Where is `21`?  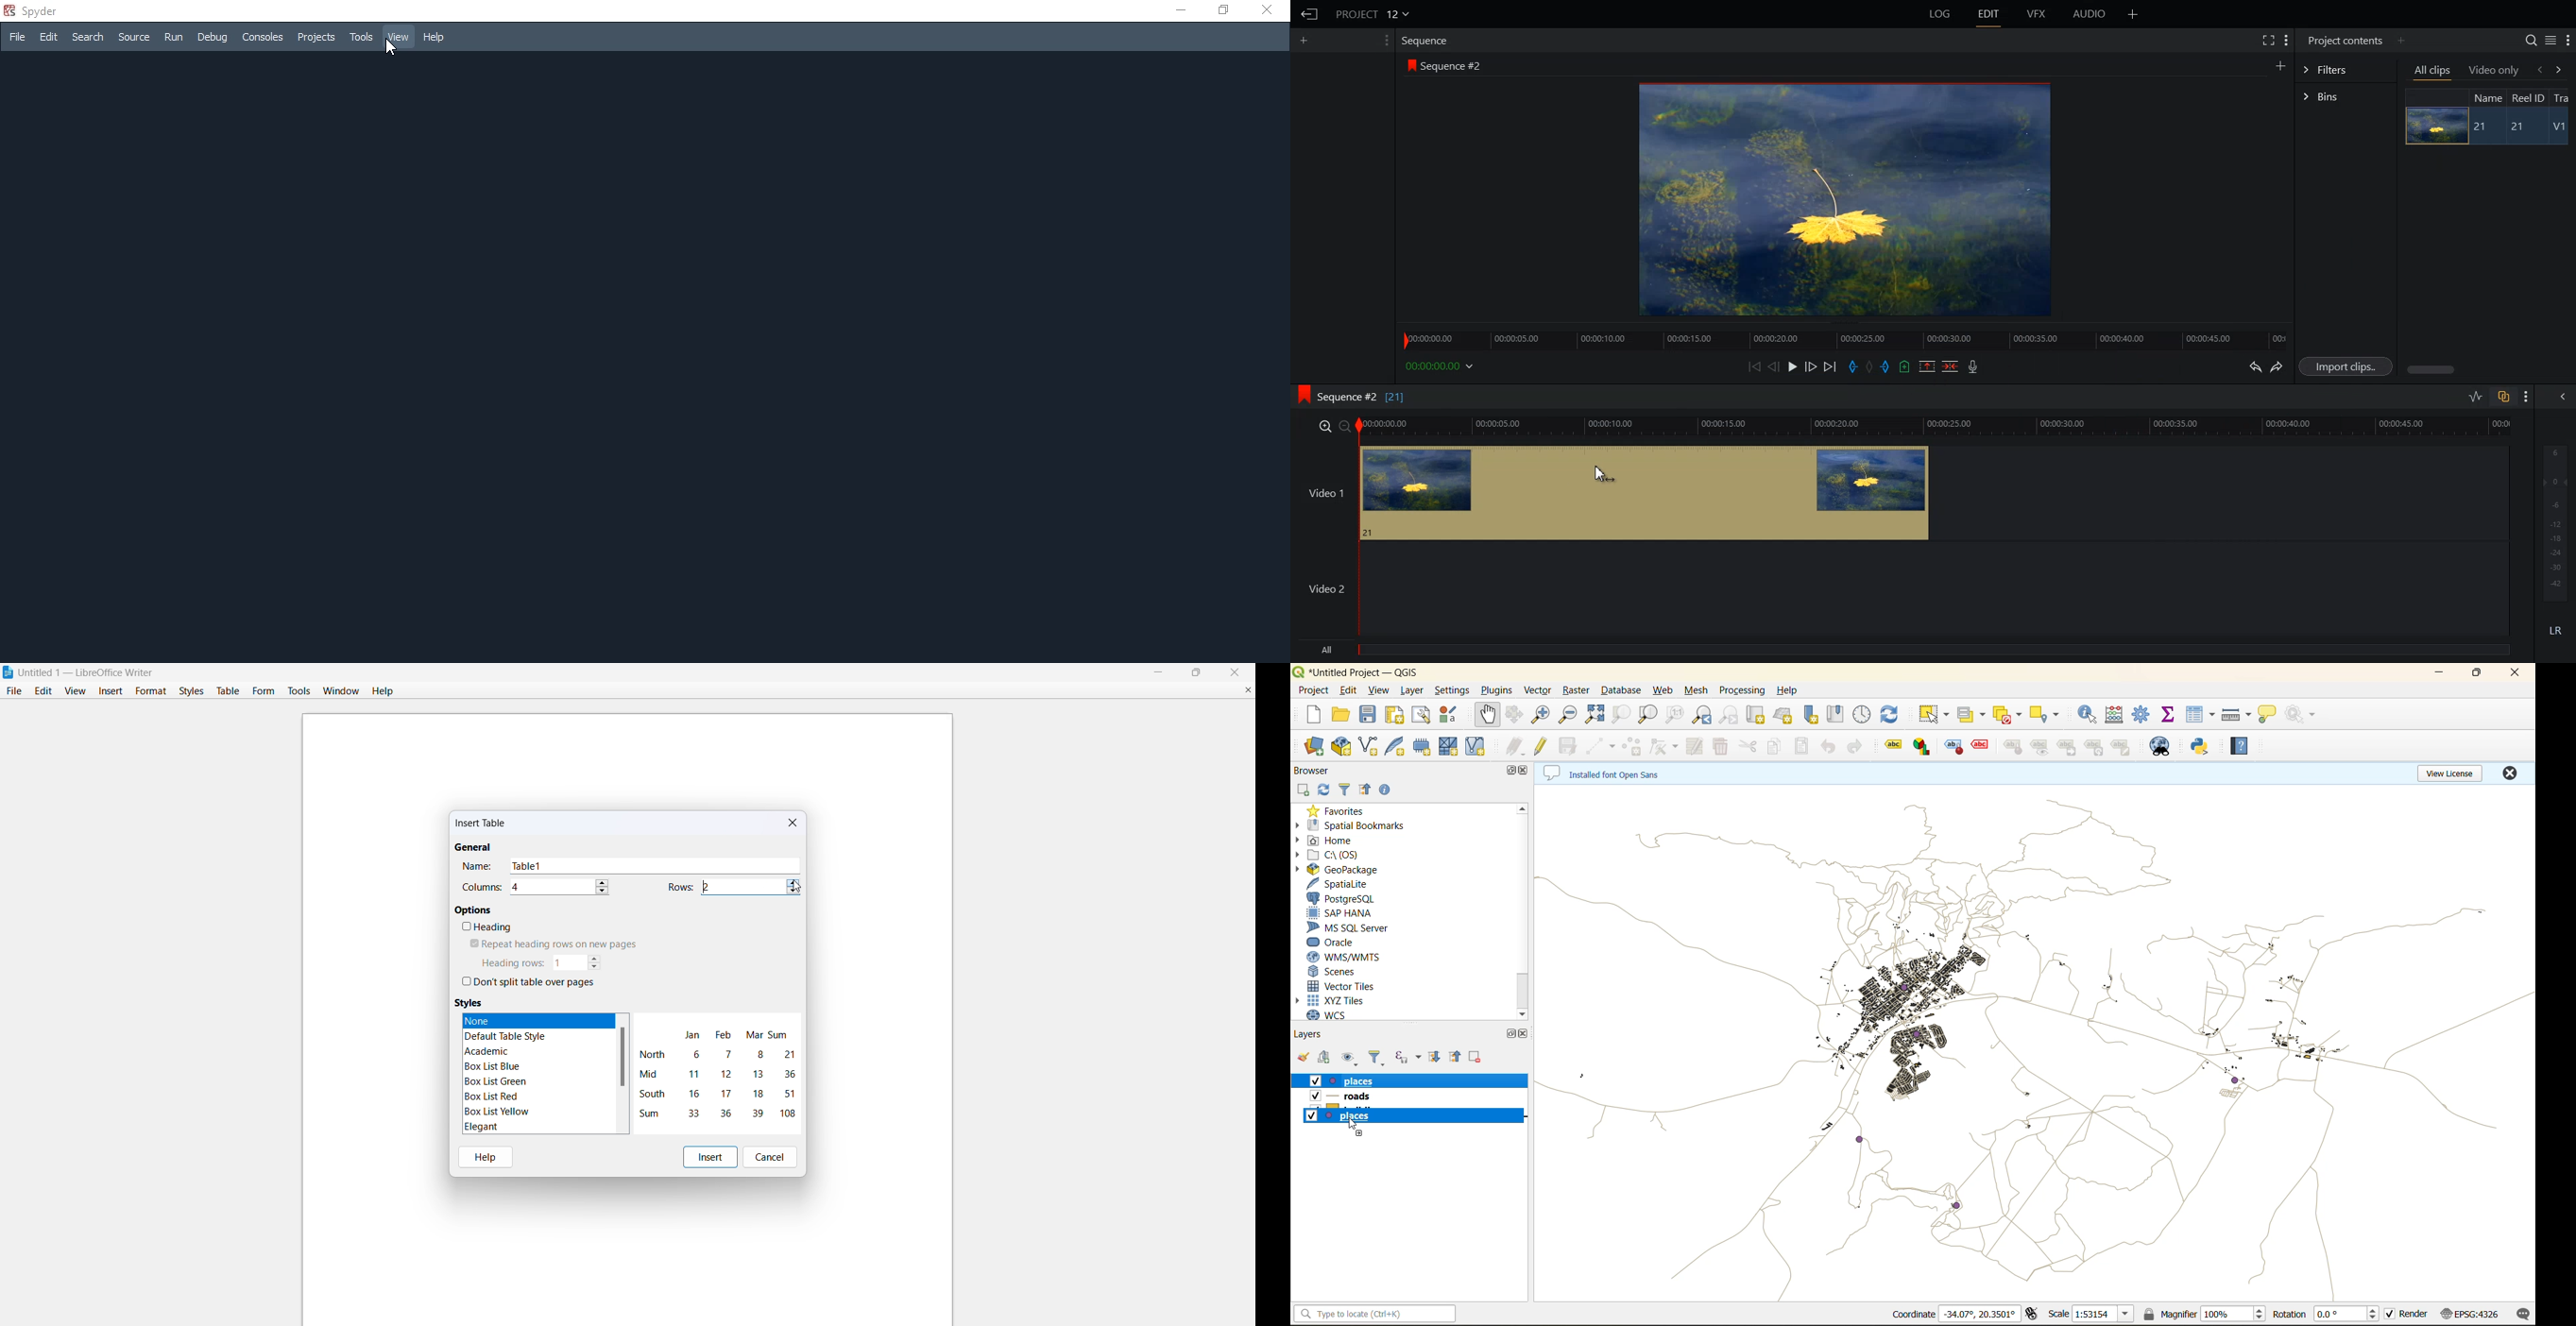
21 is located at coordinates (2524, 127).